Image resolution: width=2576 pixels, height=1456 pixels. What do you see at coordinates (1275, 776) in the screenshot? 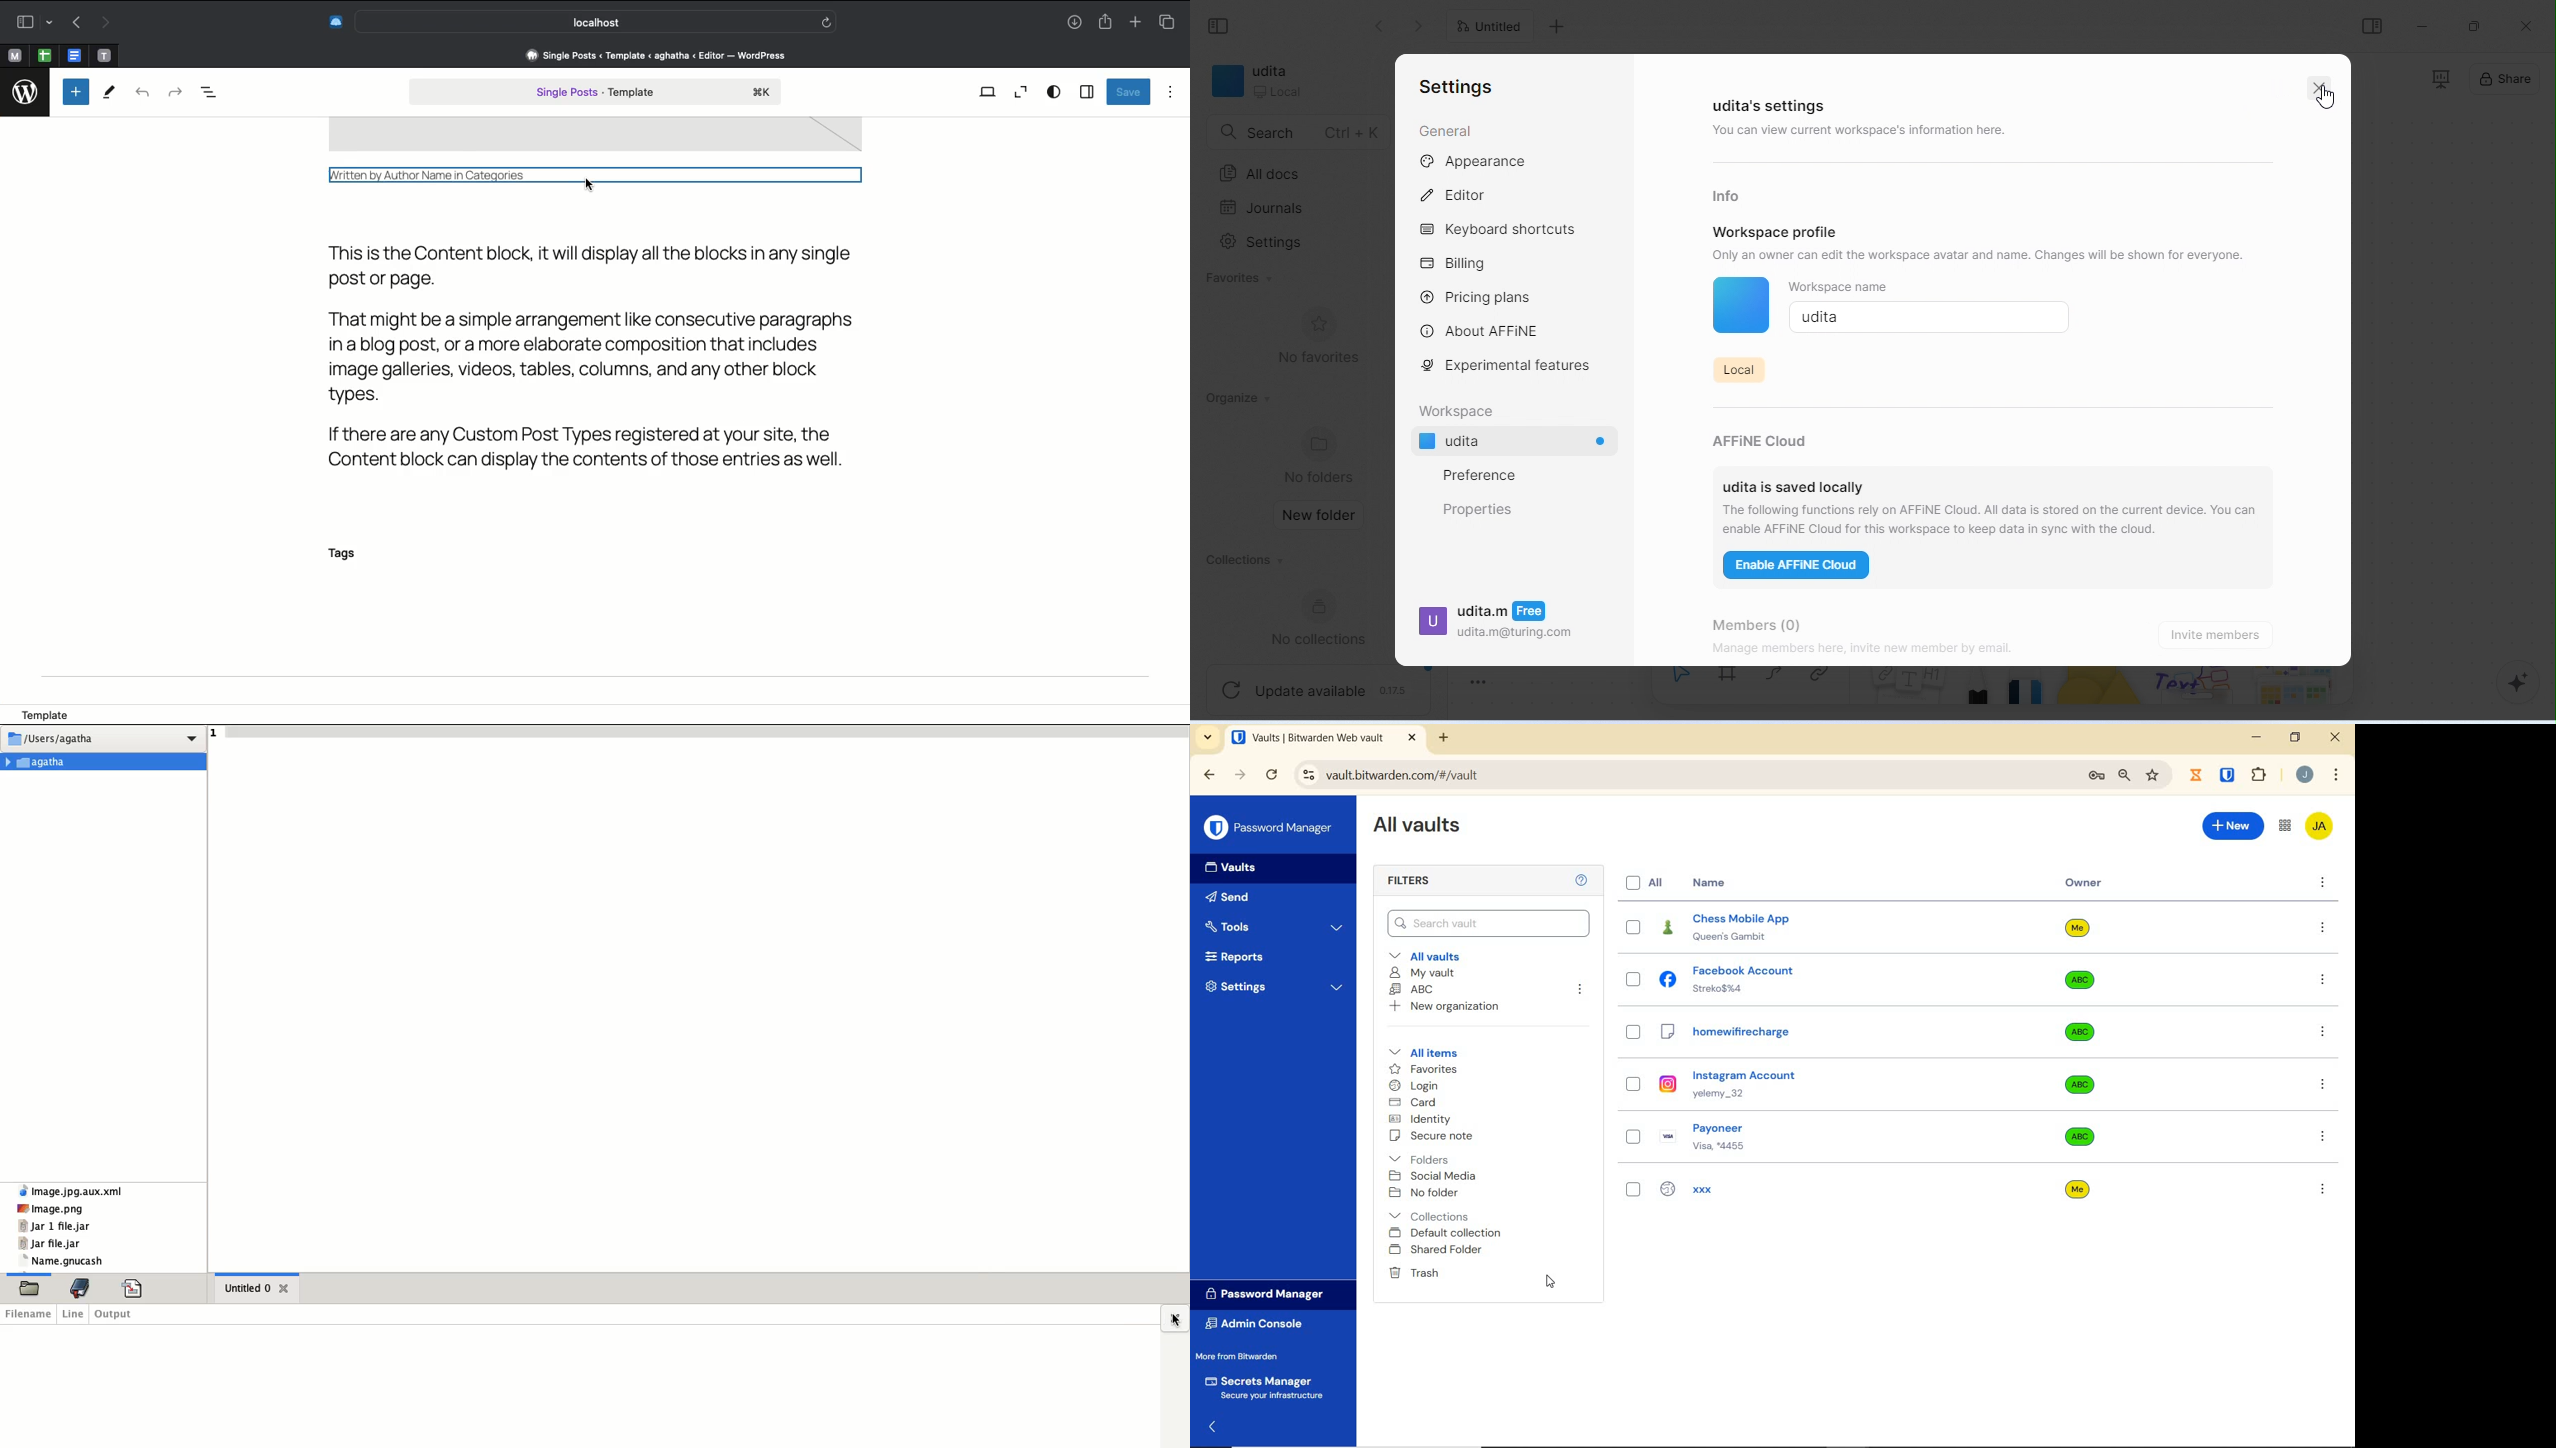
I see `reload` at bounding box center [1275, 776].